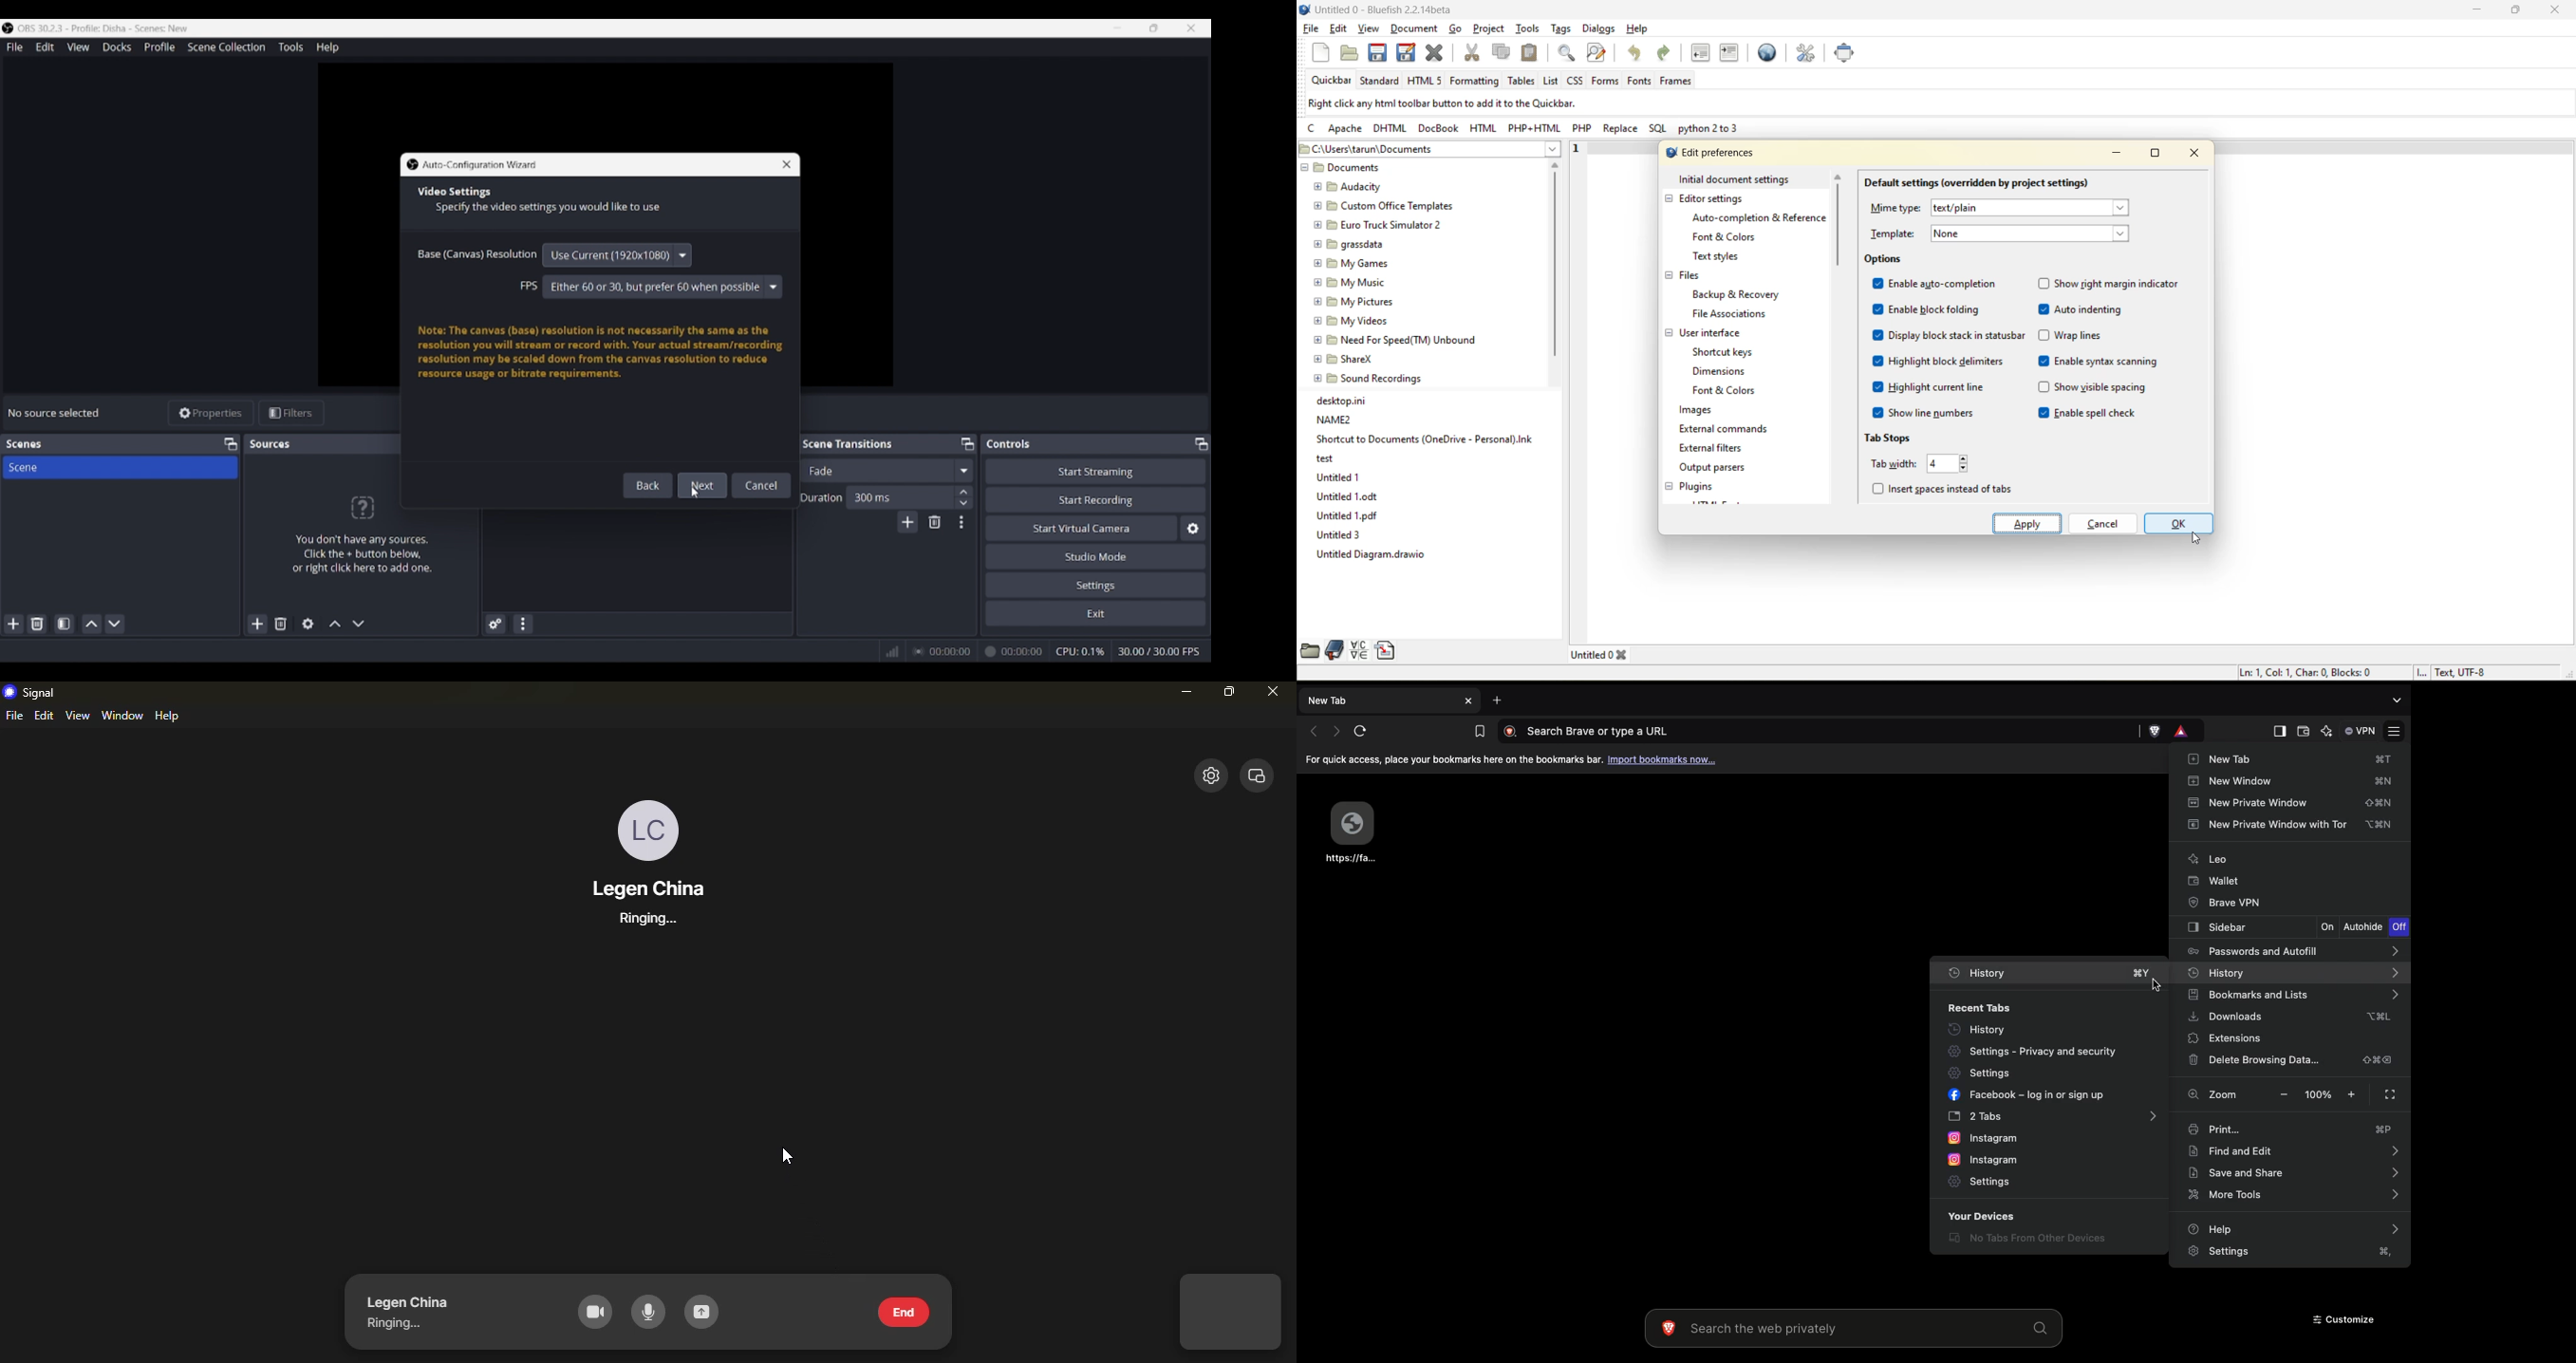  What do you see at coordinates (1349, 516) in the screenshot?
I see `Untitled 1.pdf` at bounding box center [1349, 516].